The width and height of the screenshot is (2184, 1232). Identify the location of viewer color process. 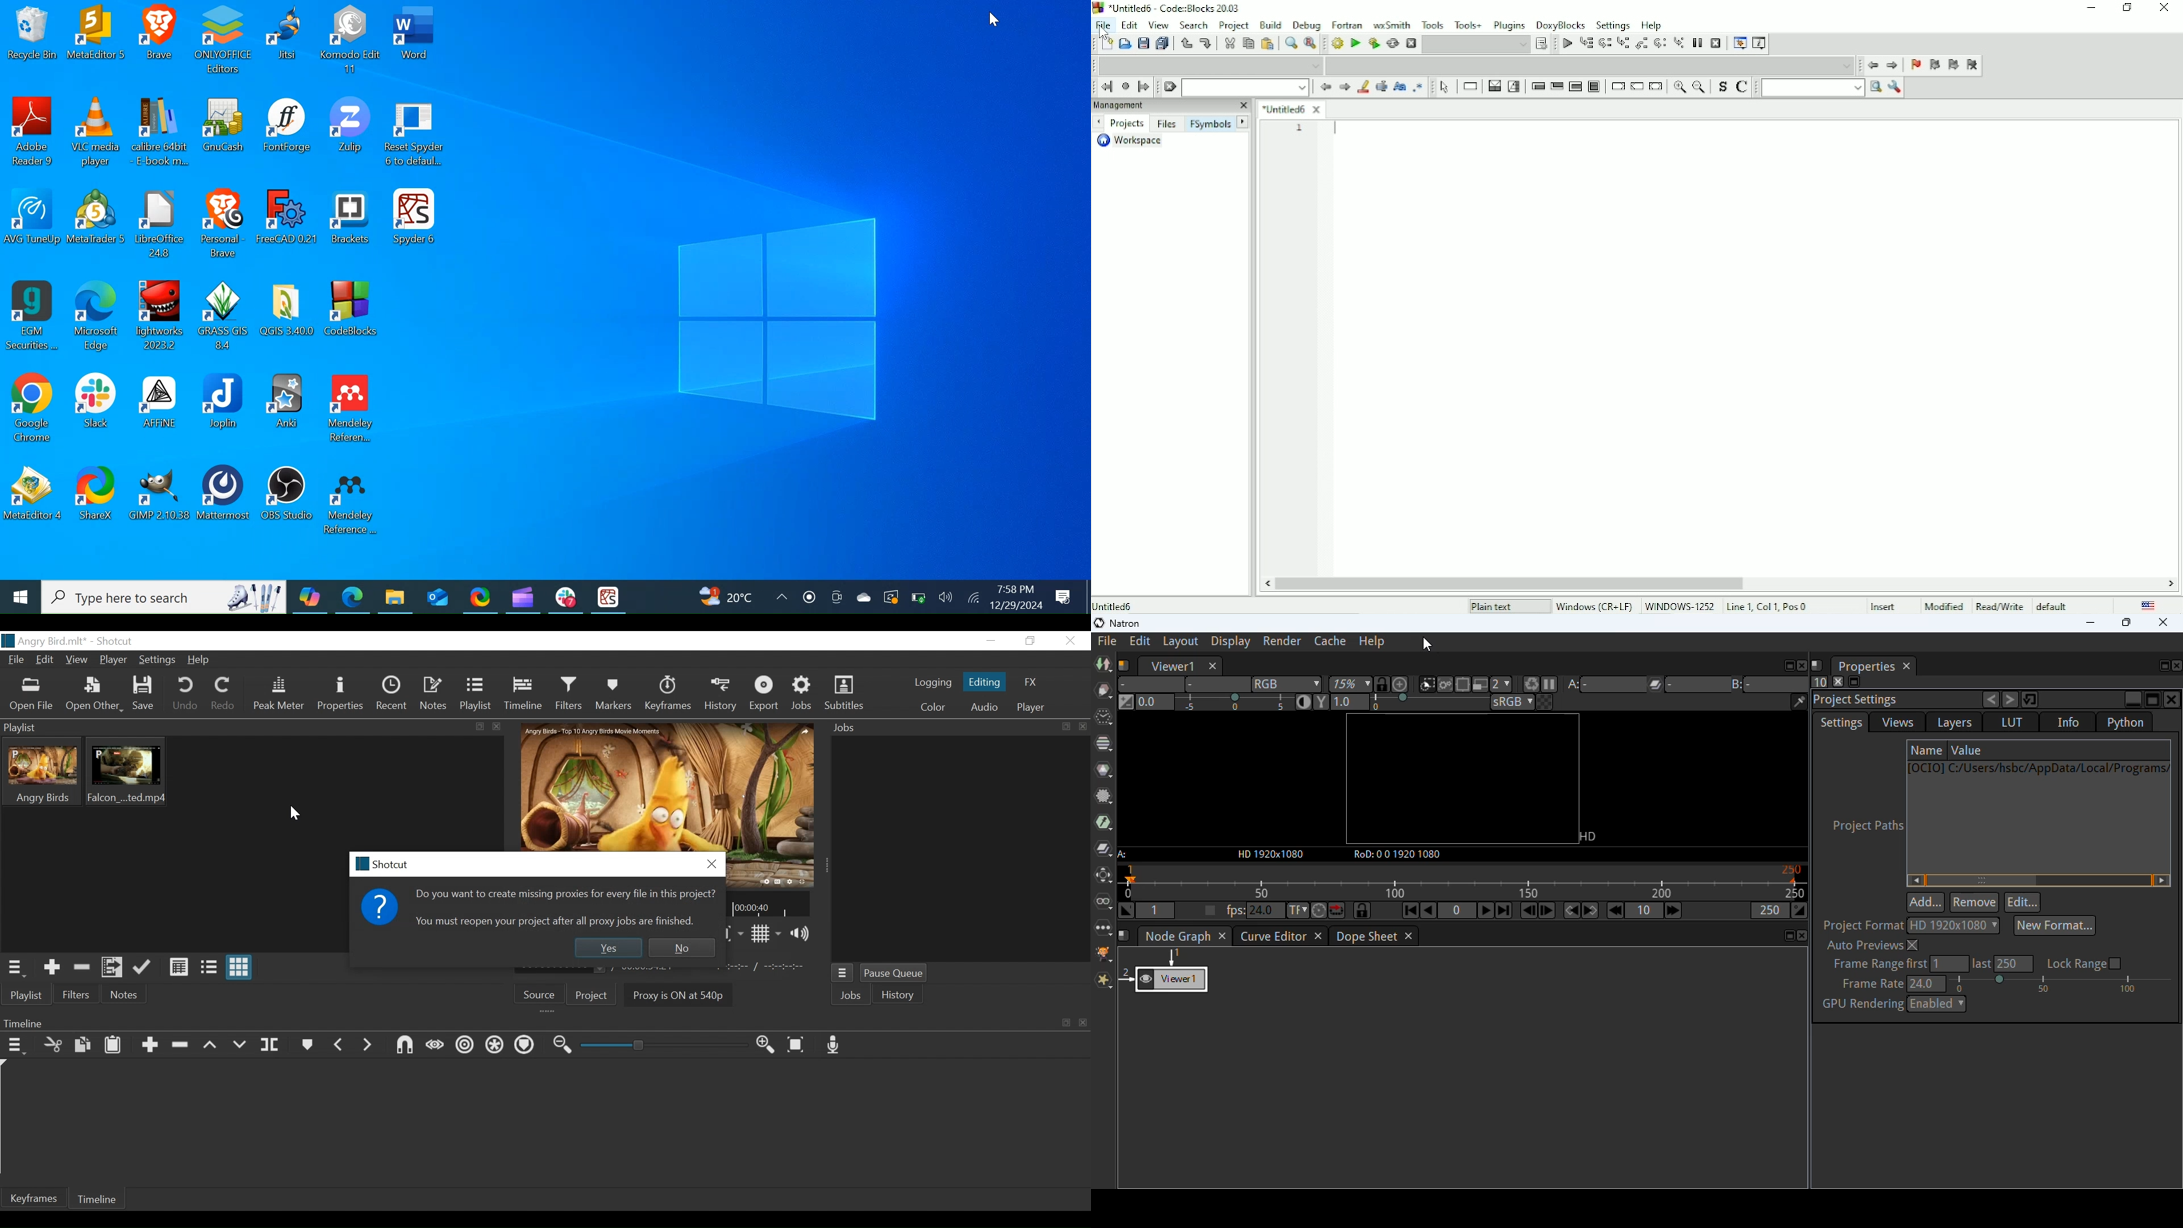
(1511, 702).